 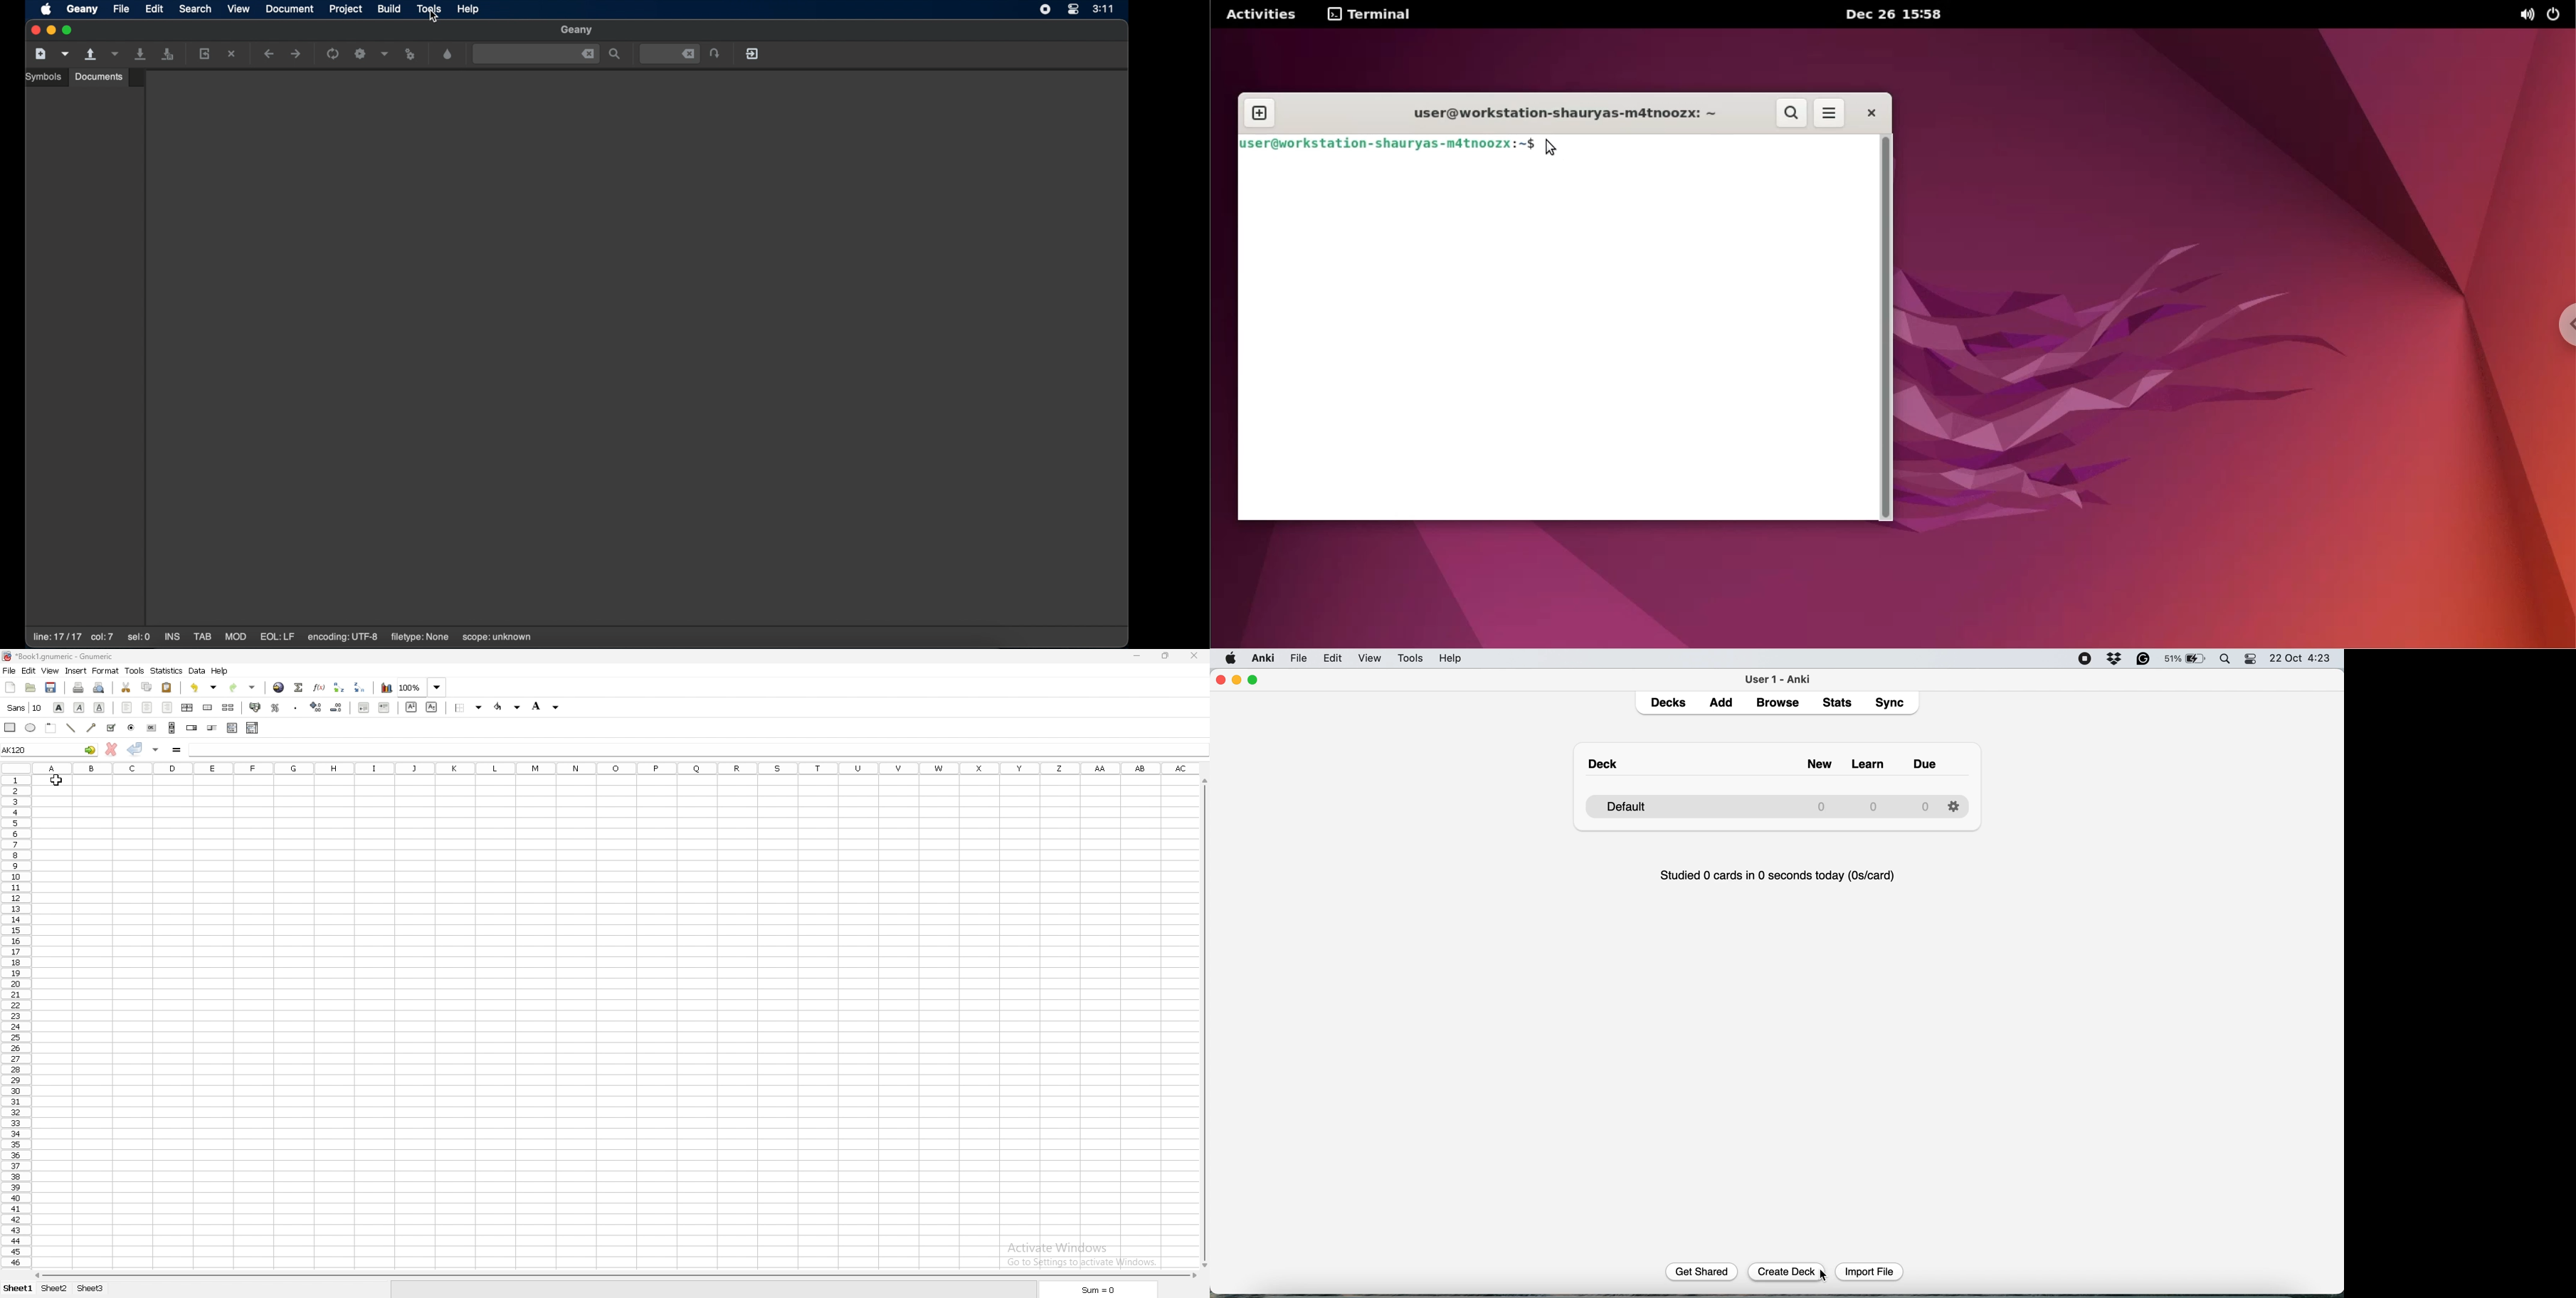 I want to click on increase decimal, so click(x=316, y=707).